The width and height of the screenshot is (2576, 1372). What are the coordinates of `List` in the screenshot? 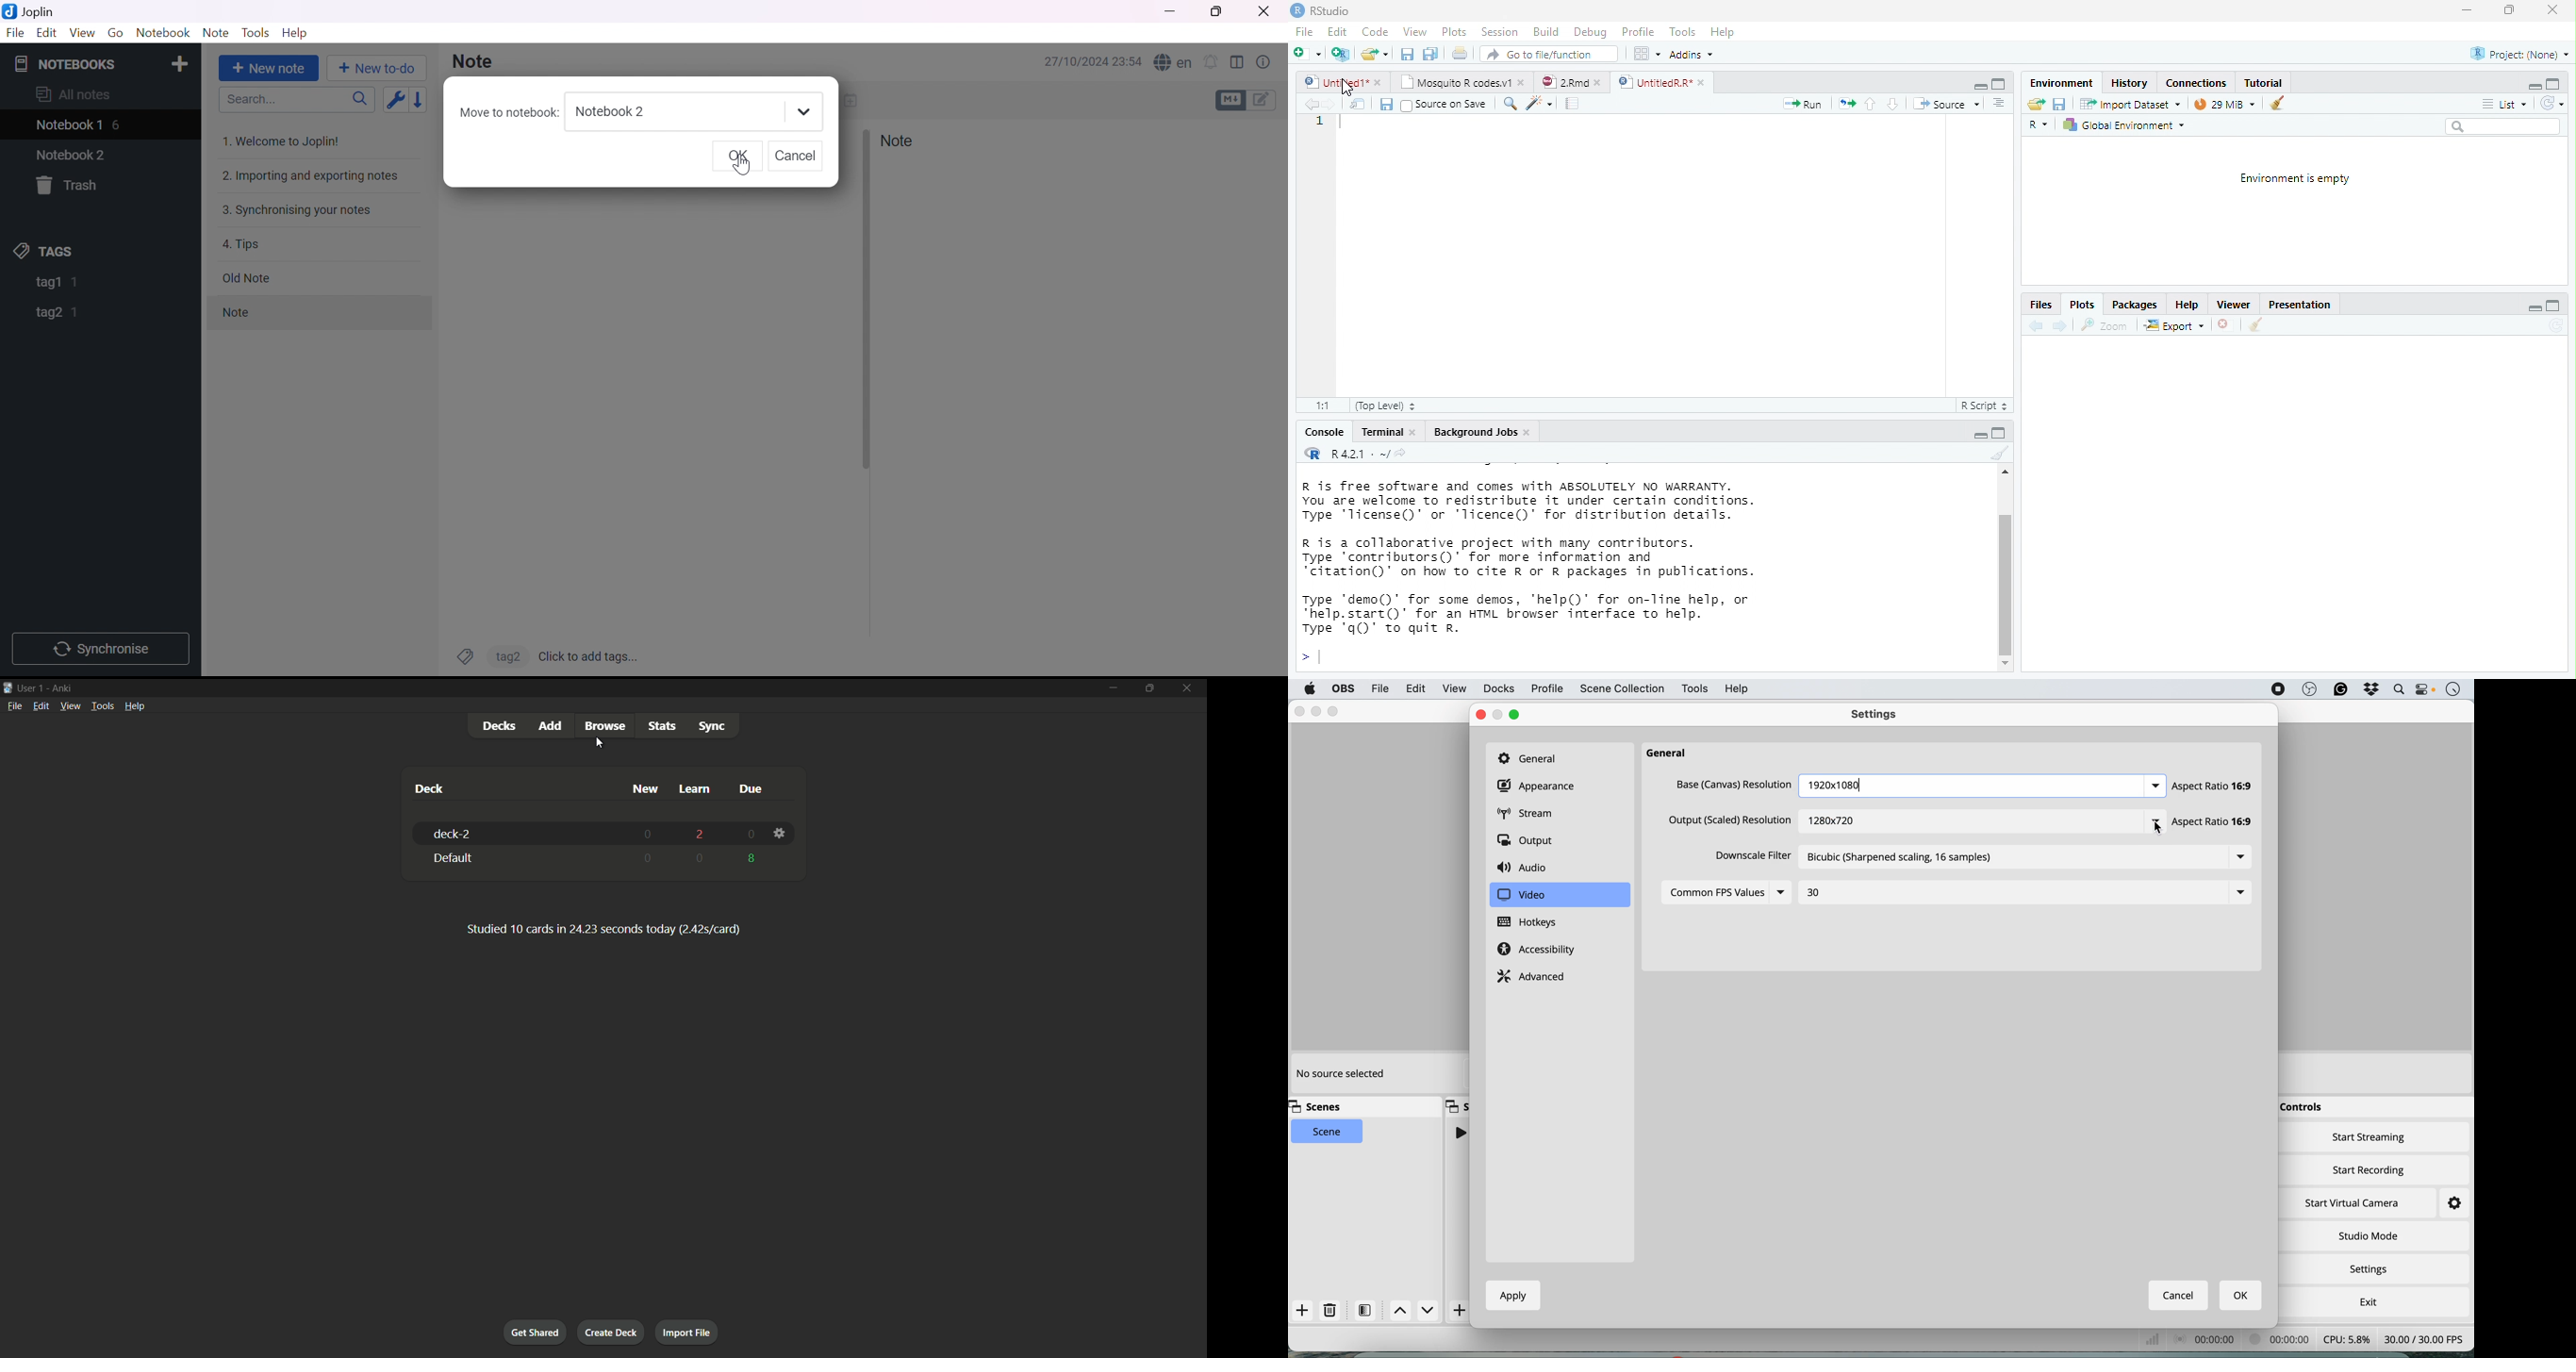 It's located at (2503, 105).